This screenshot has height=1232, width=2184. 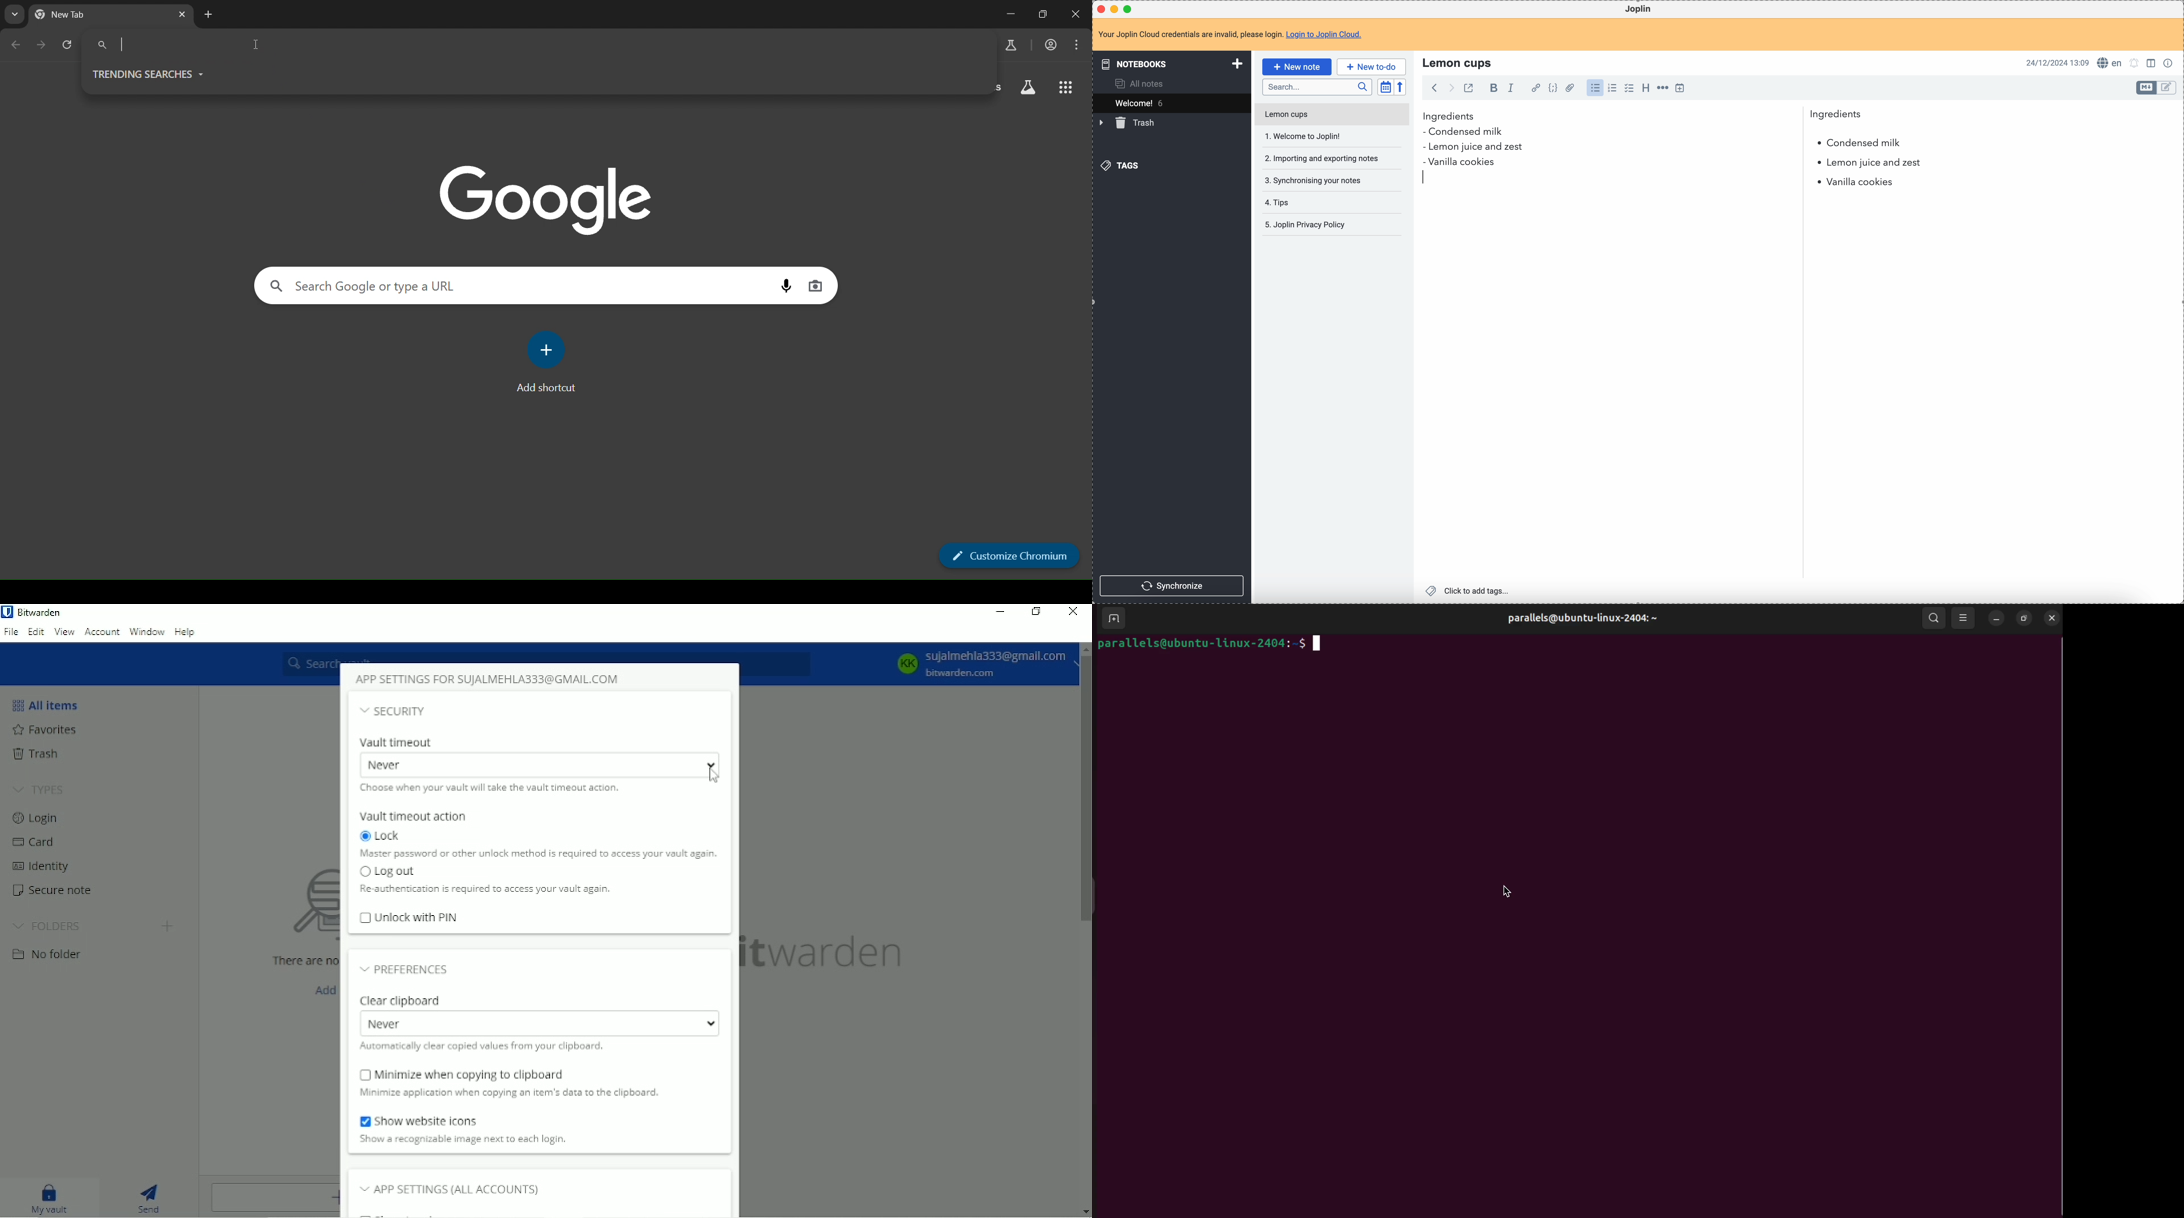 I want to click on vanilla cookies, so click(x=1852, y=182).